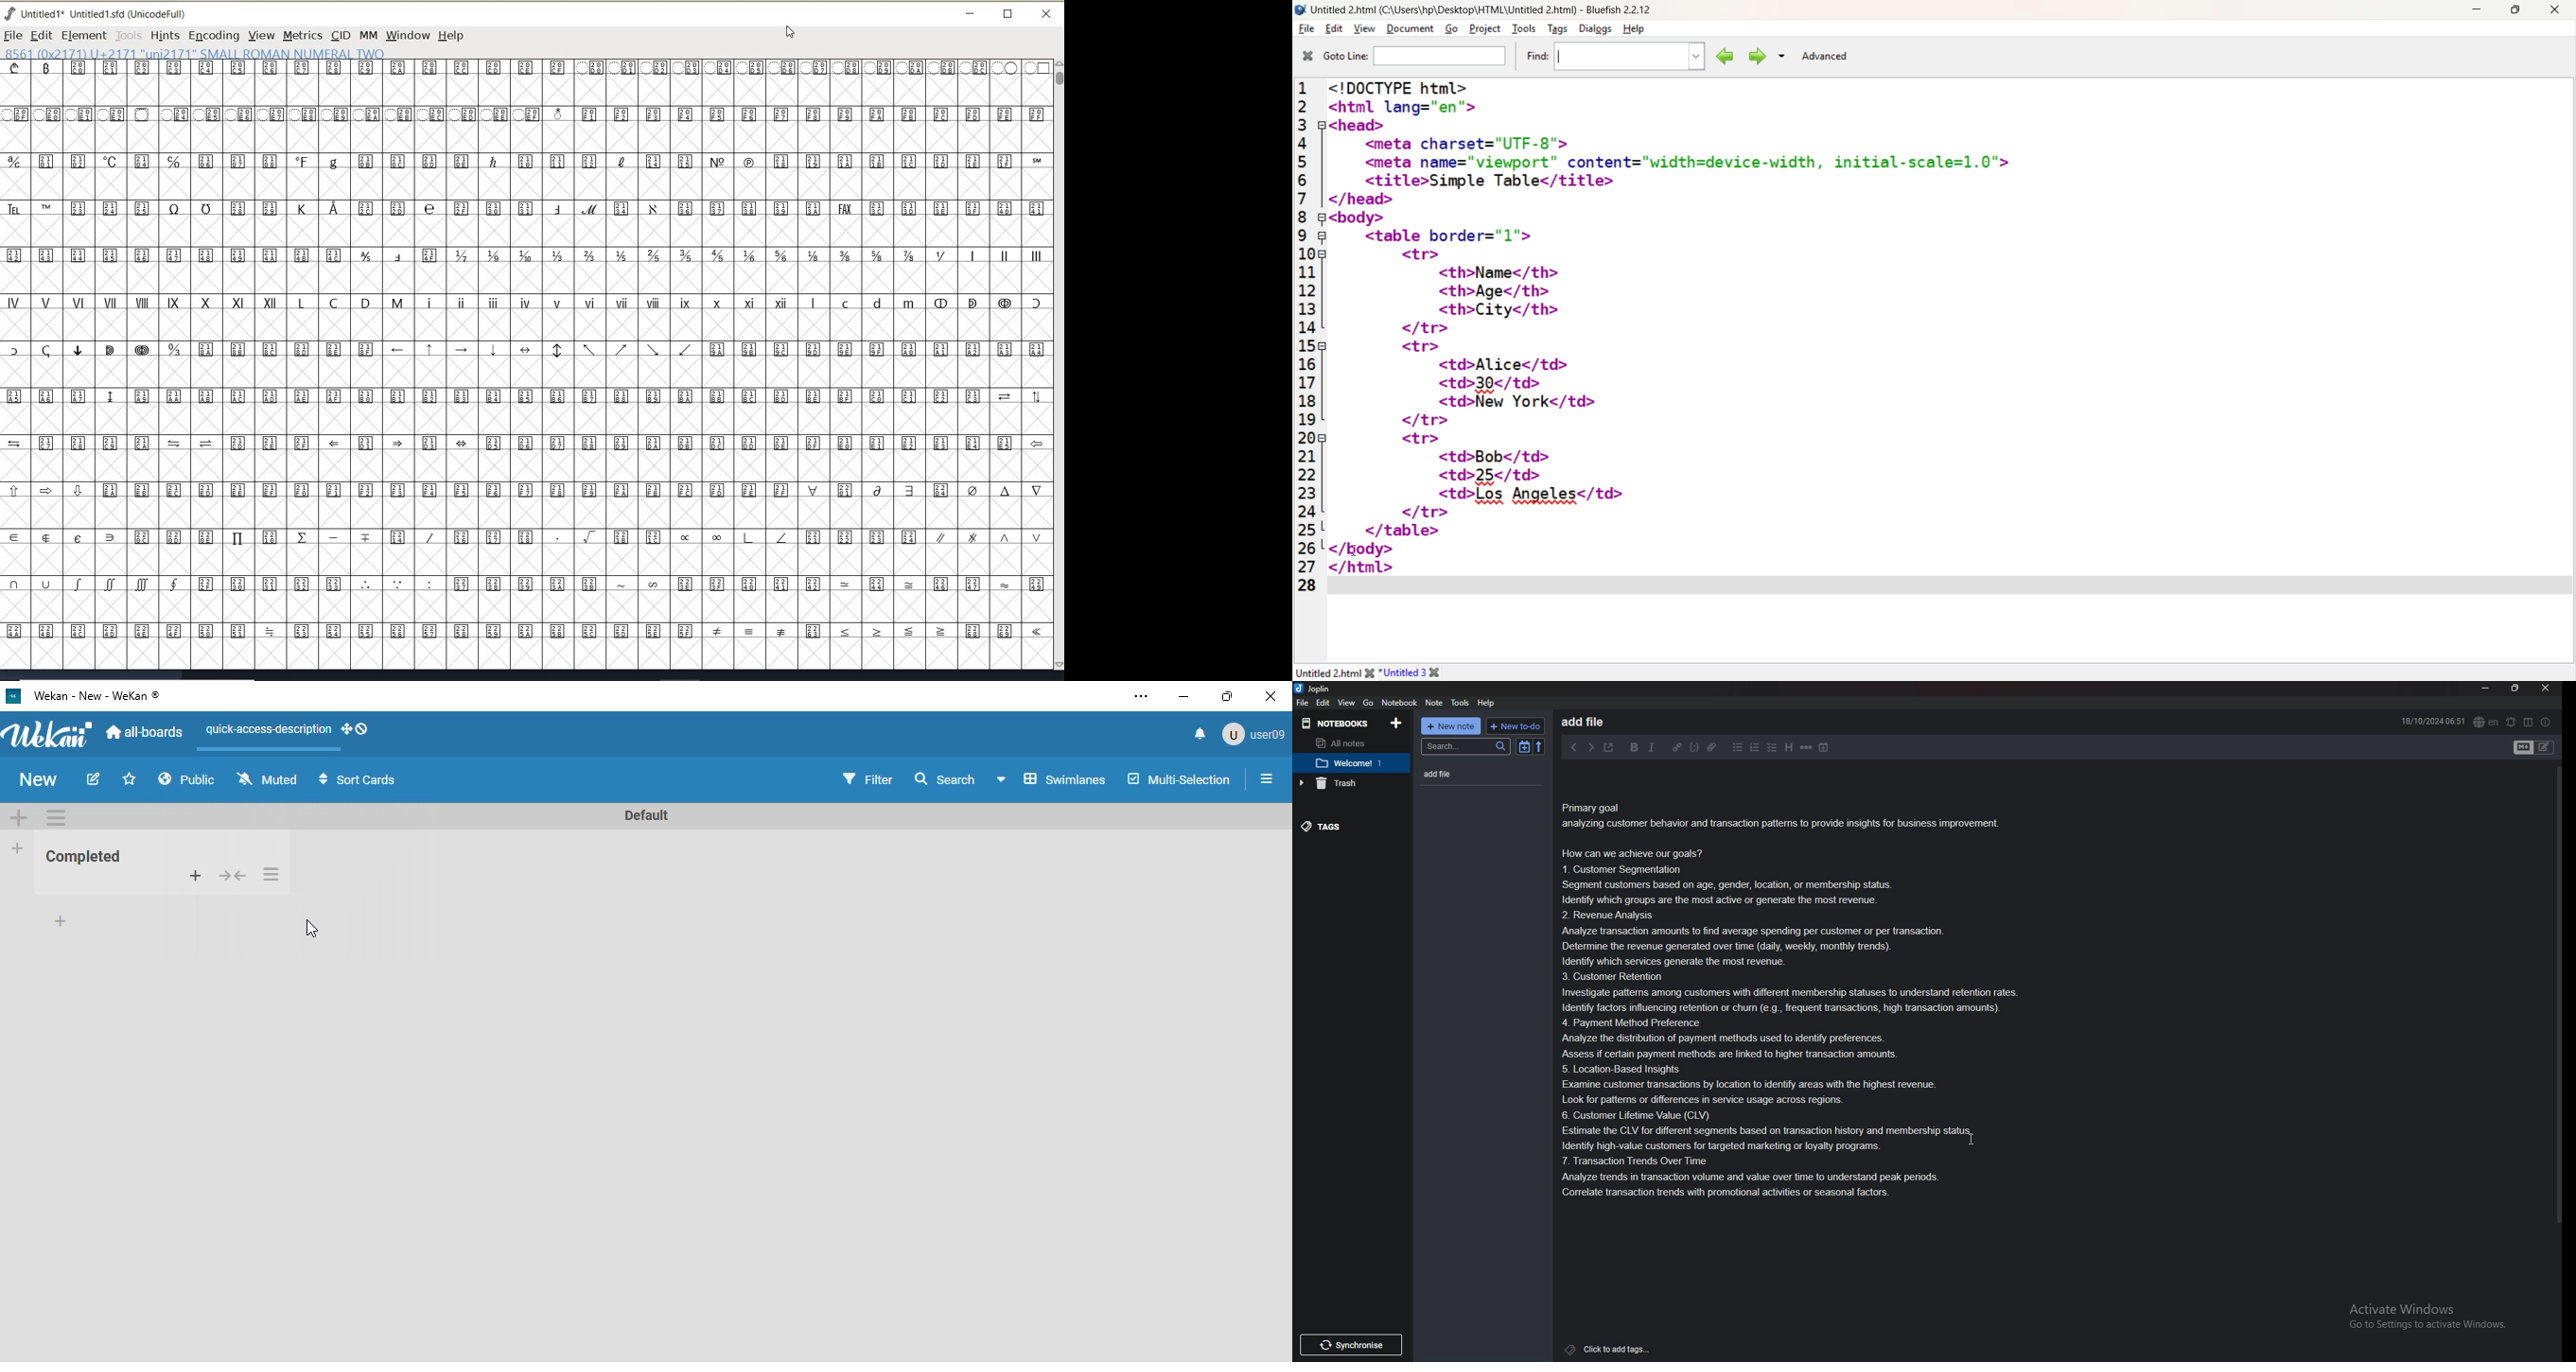  I want to click on Attachment, so click(1714, 748).